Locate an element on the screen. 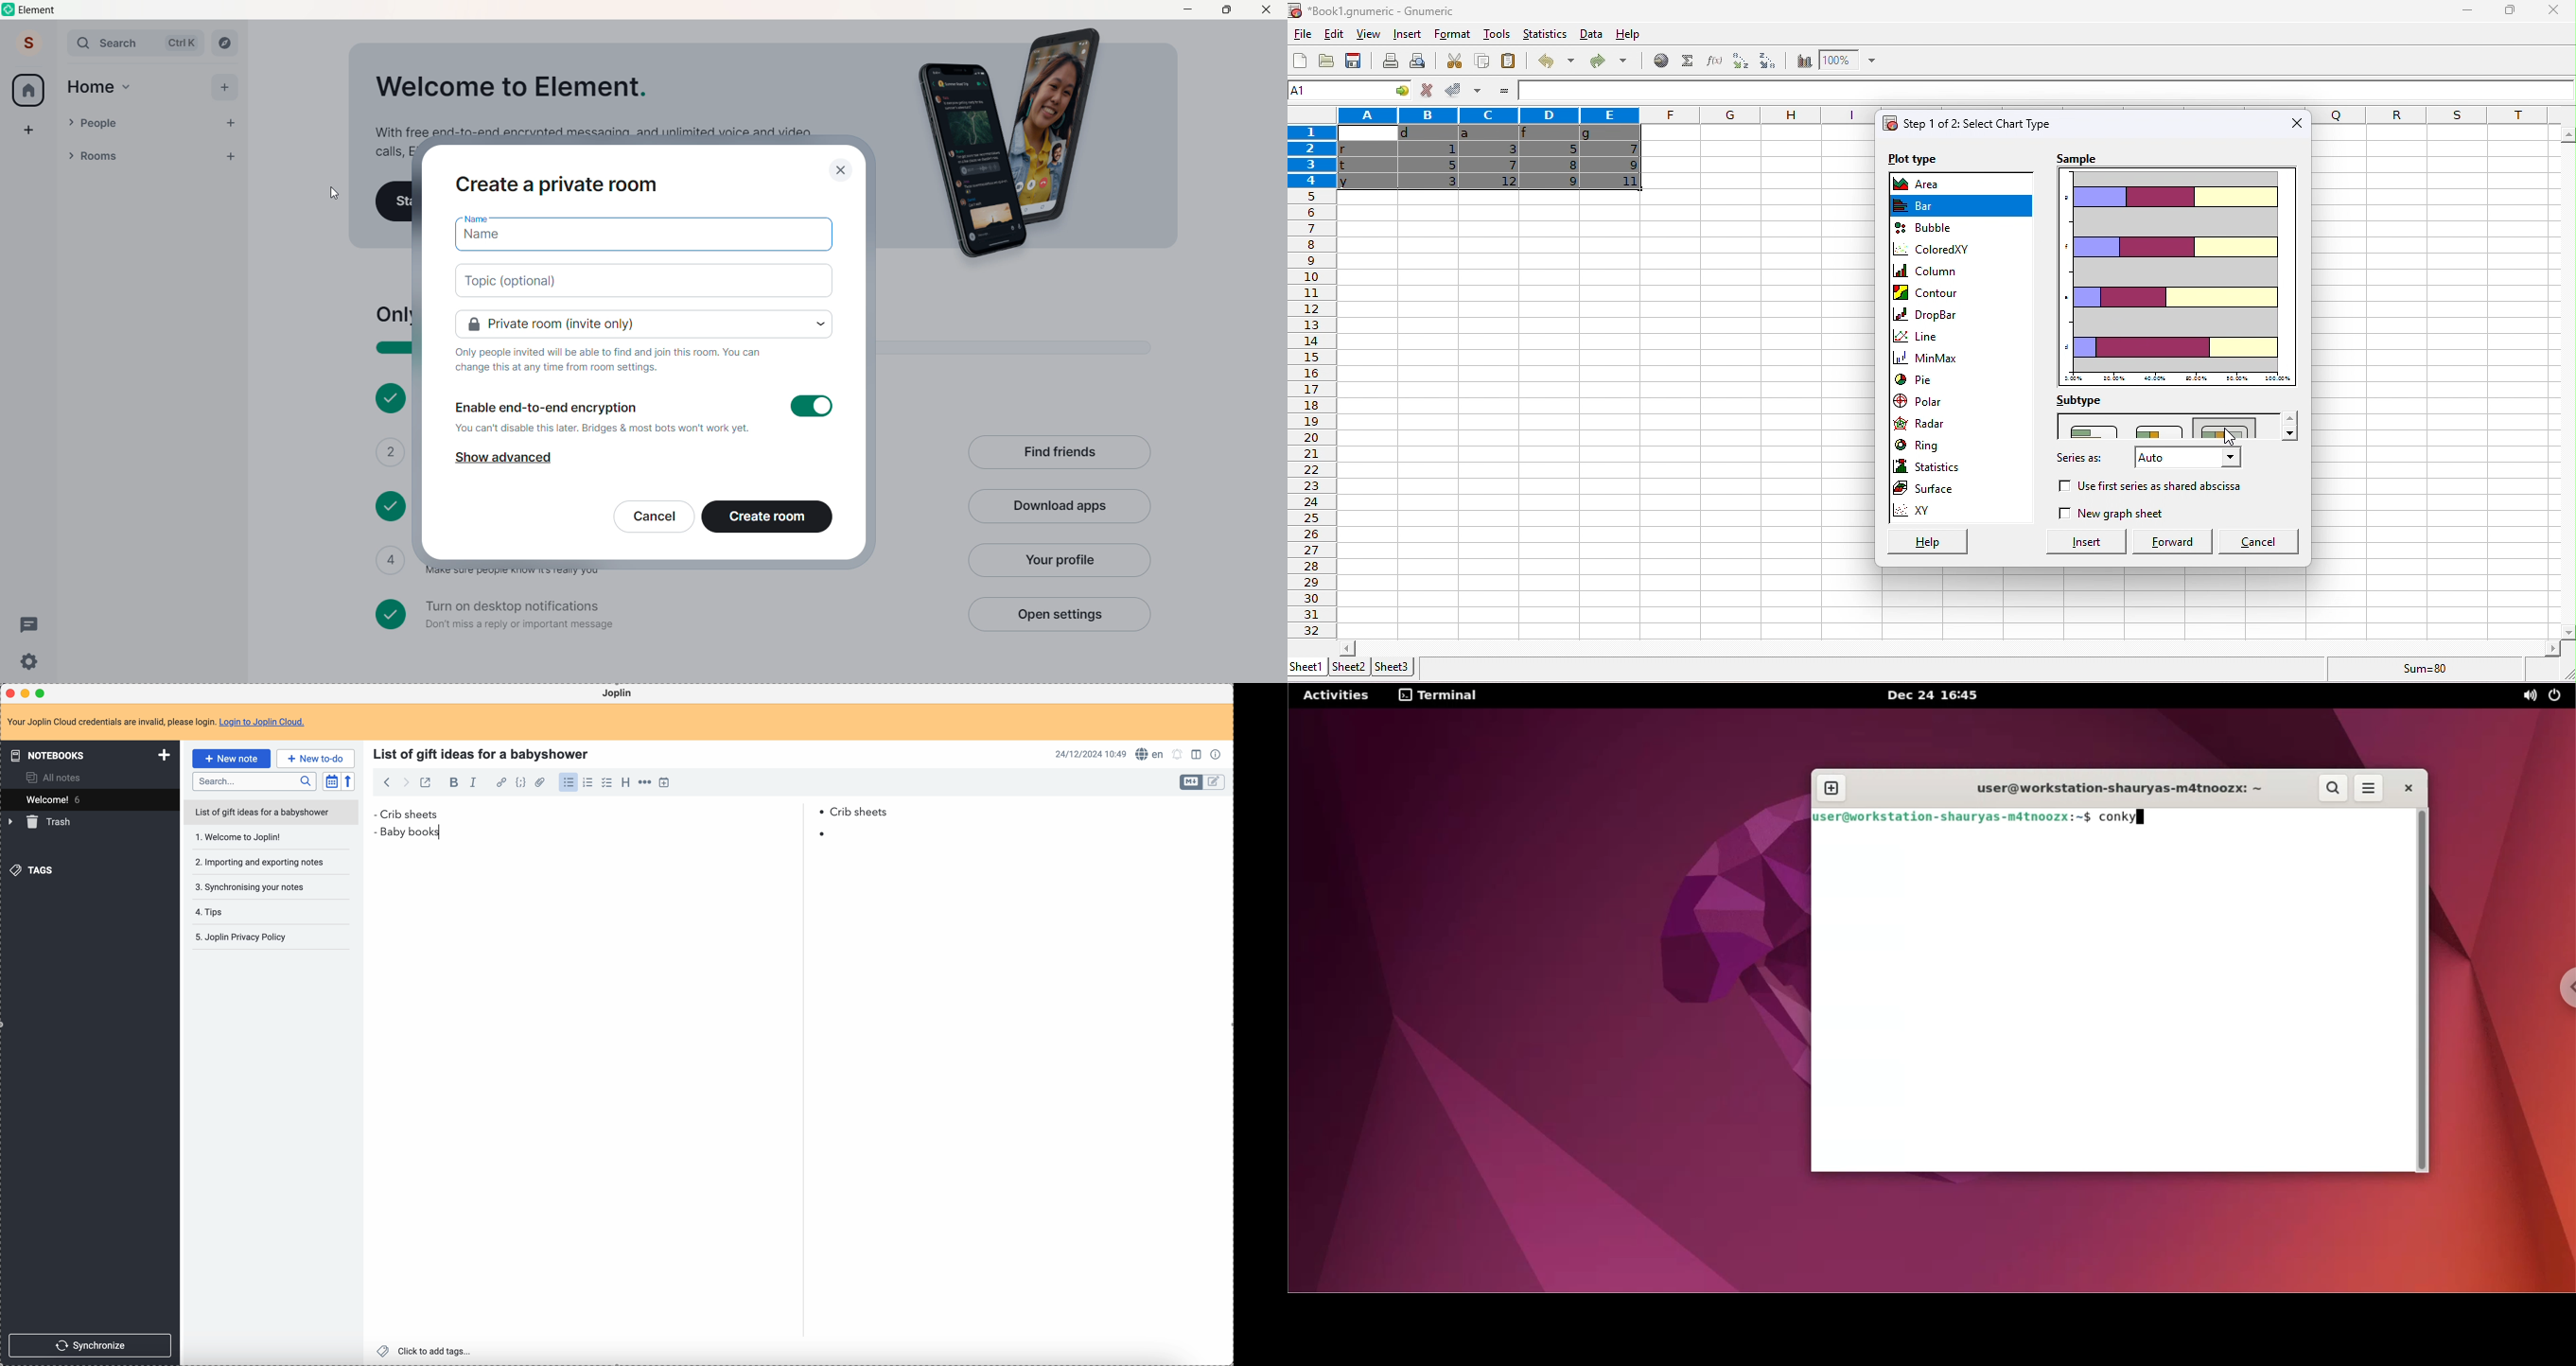 The width and height of the screenshot is (2576, 1372). insert time is located at coordinates (667, 783).